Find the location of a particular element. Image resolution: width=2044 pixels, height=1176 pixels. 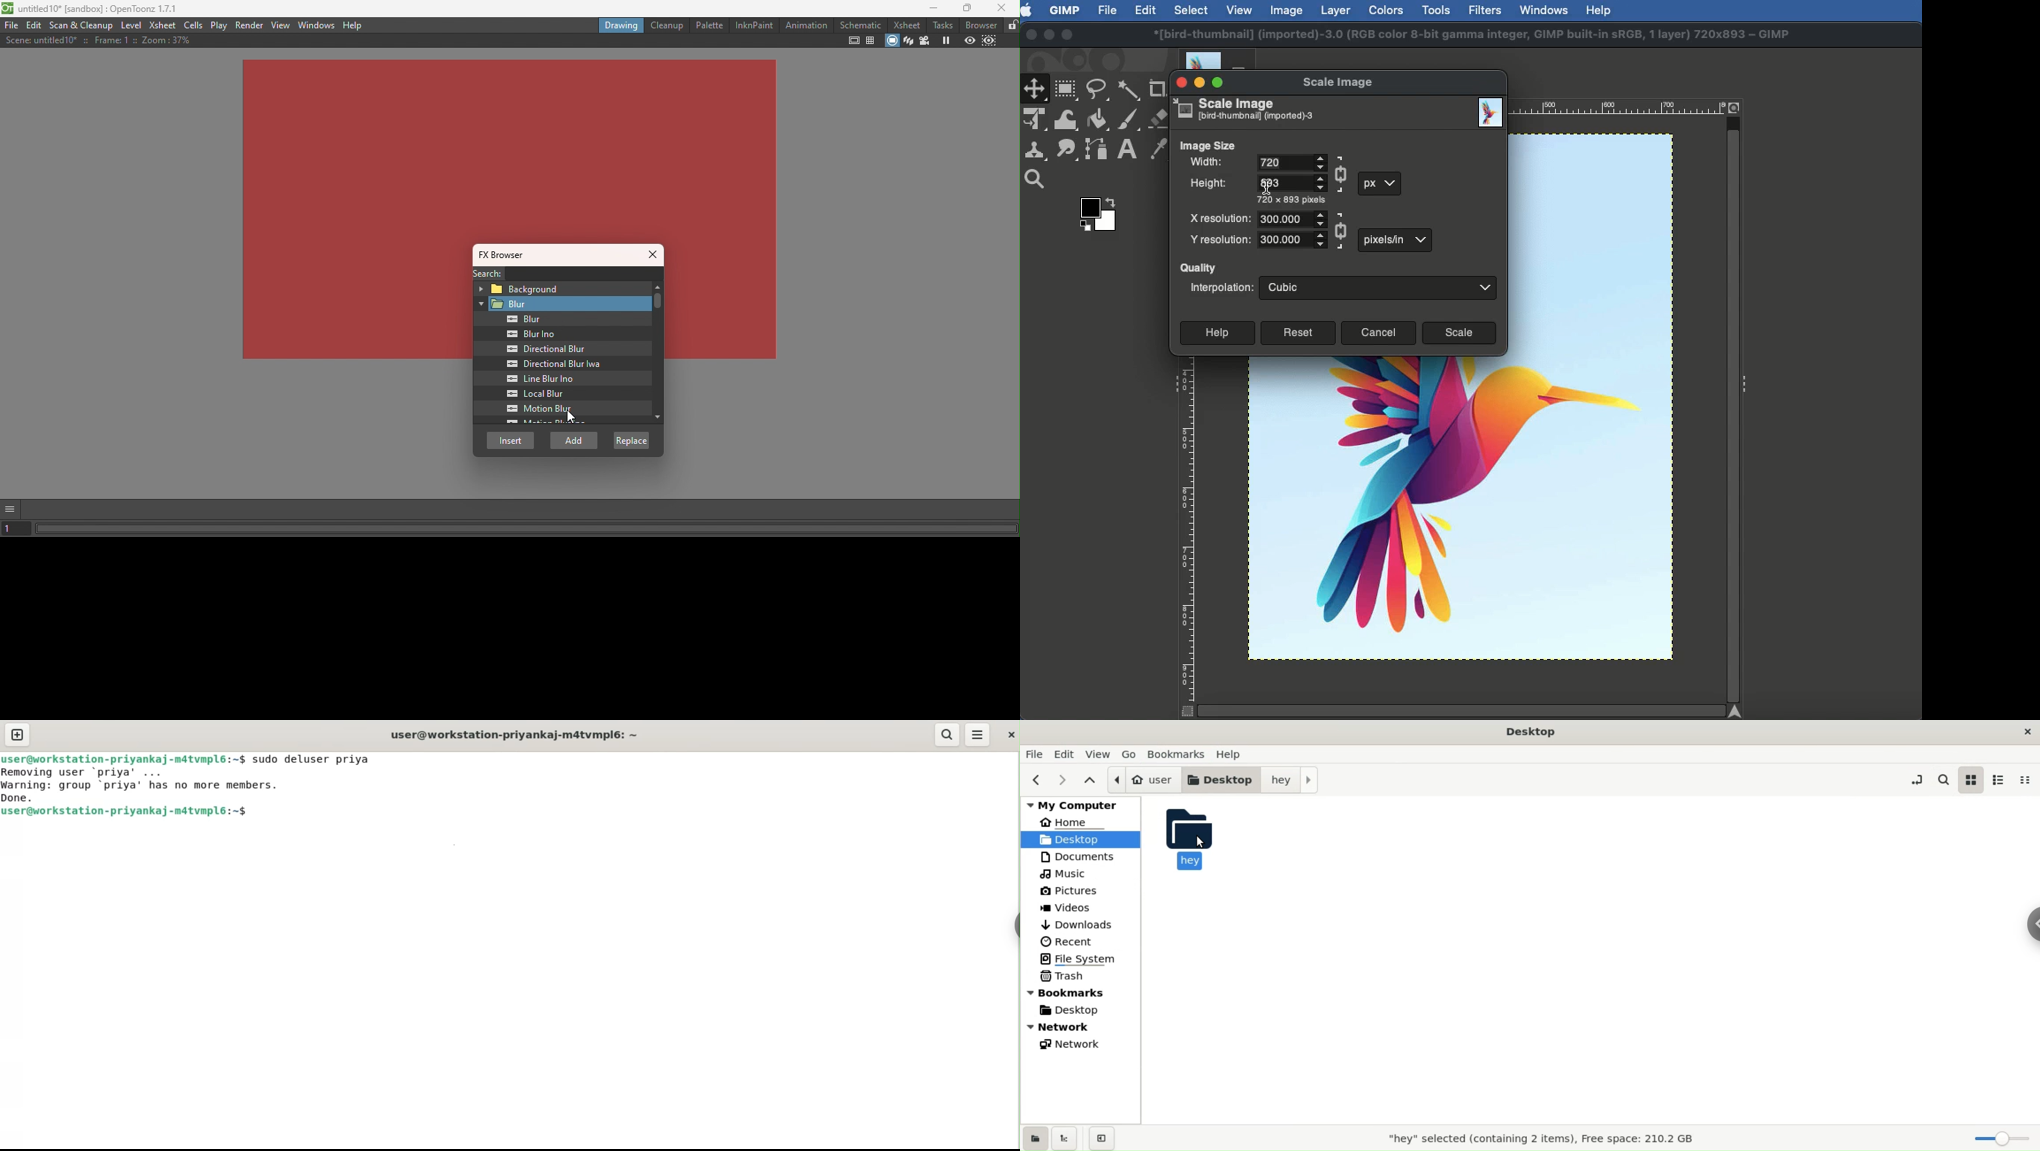

user is located at coordinates (1143, 778).